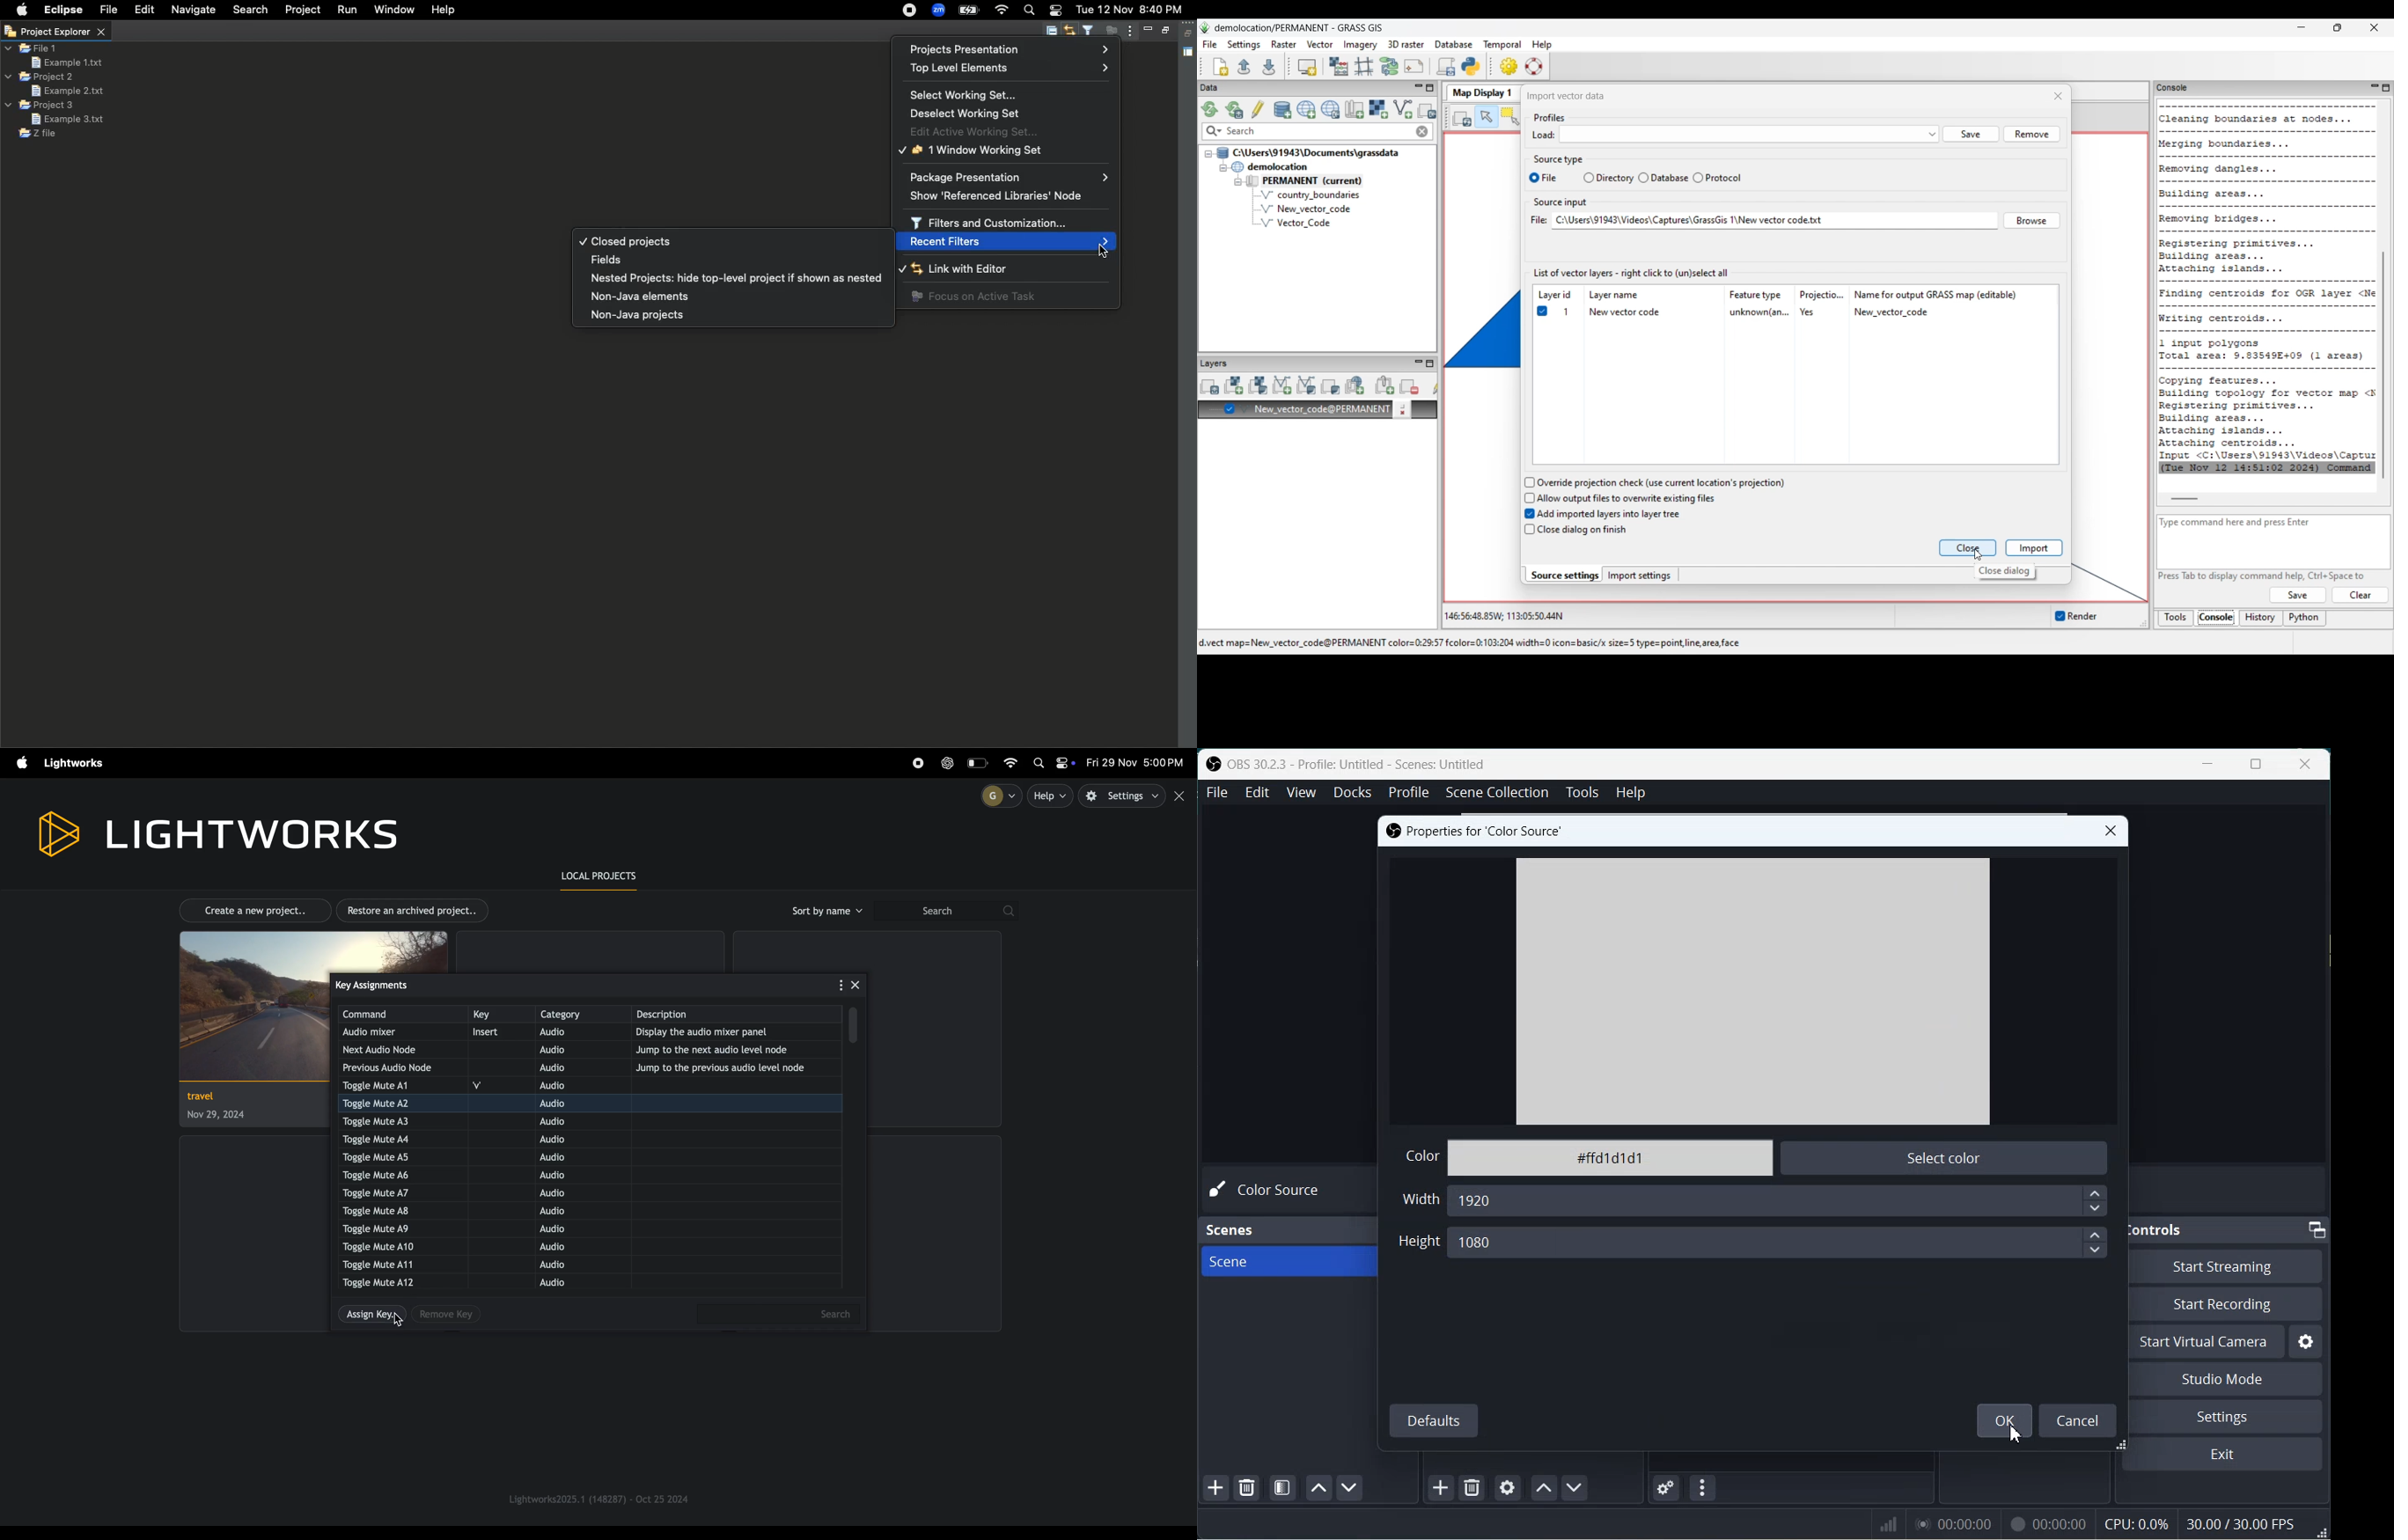 The image size is (2408, 1540). Describe the element at coordinates (1282, 1487) in the screenshot. I see `Open scene Filter` at that location.